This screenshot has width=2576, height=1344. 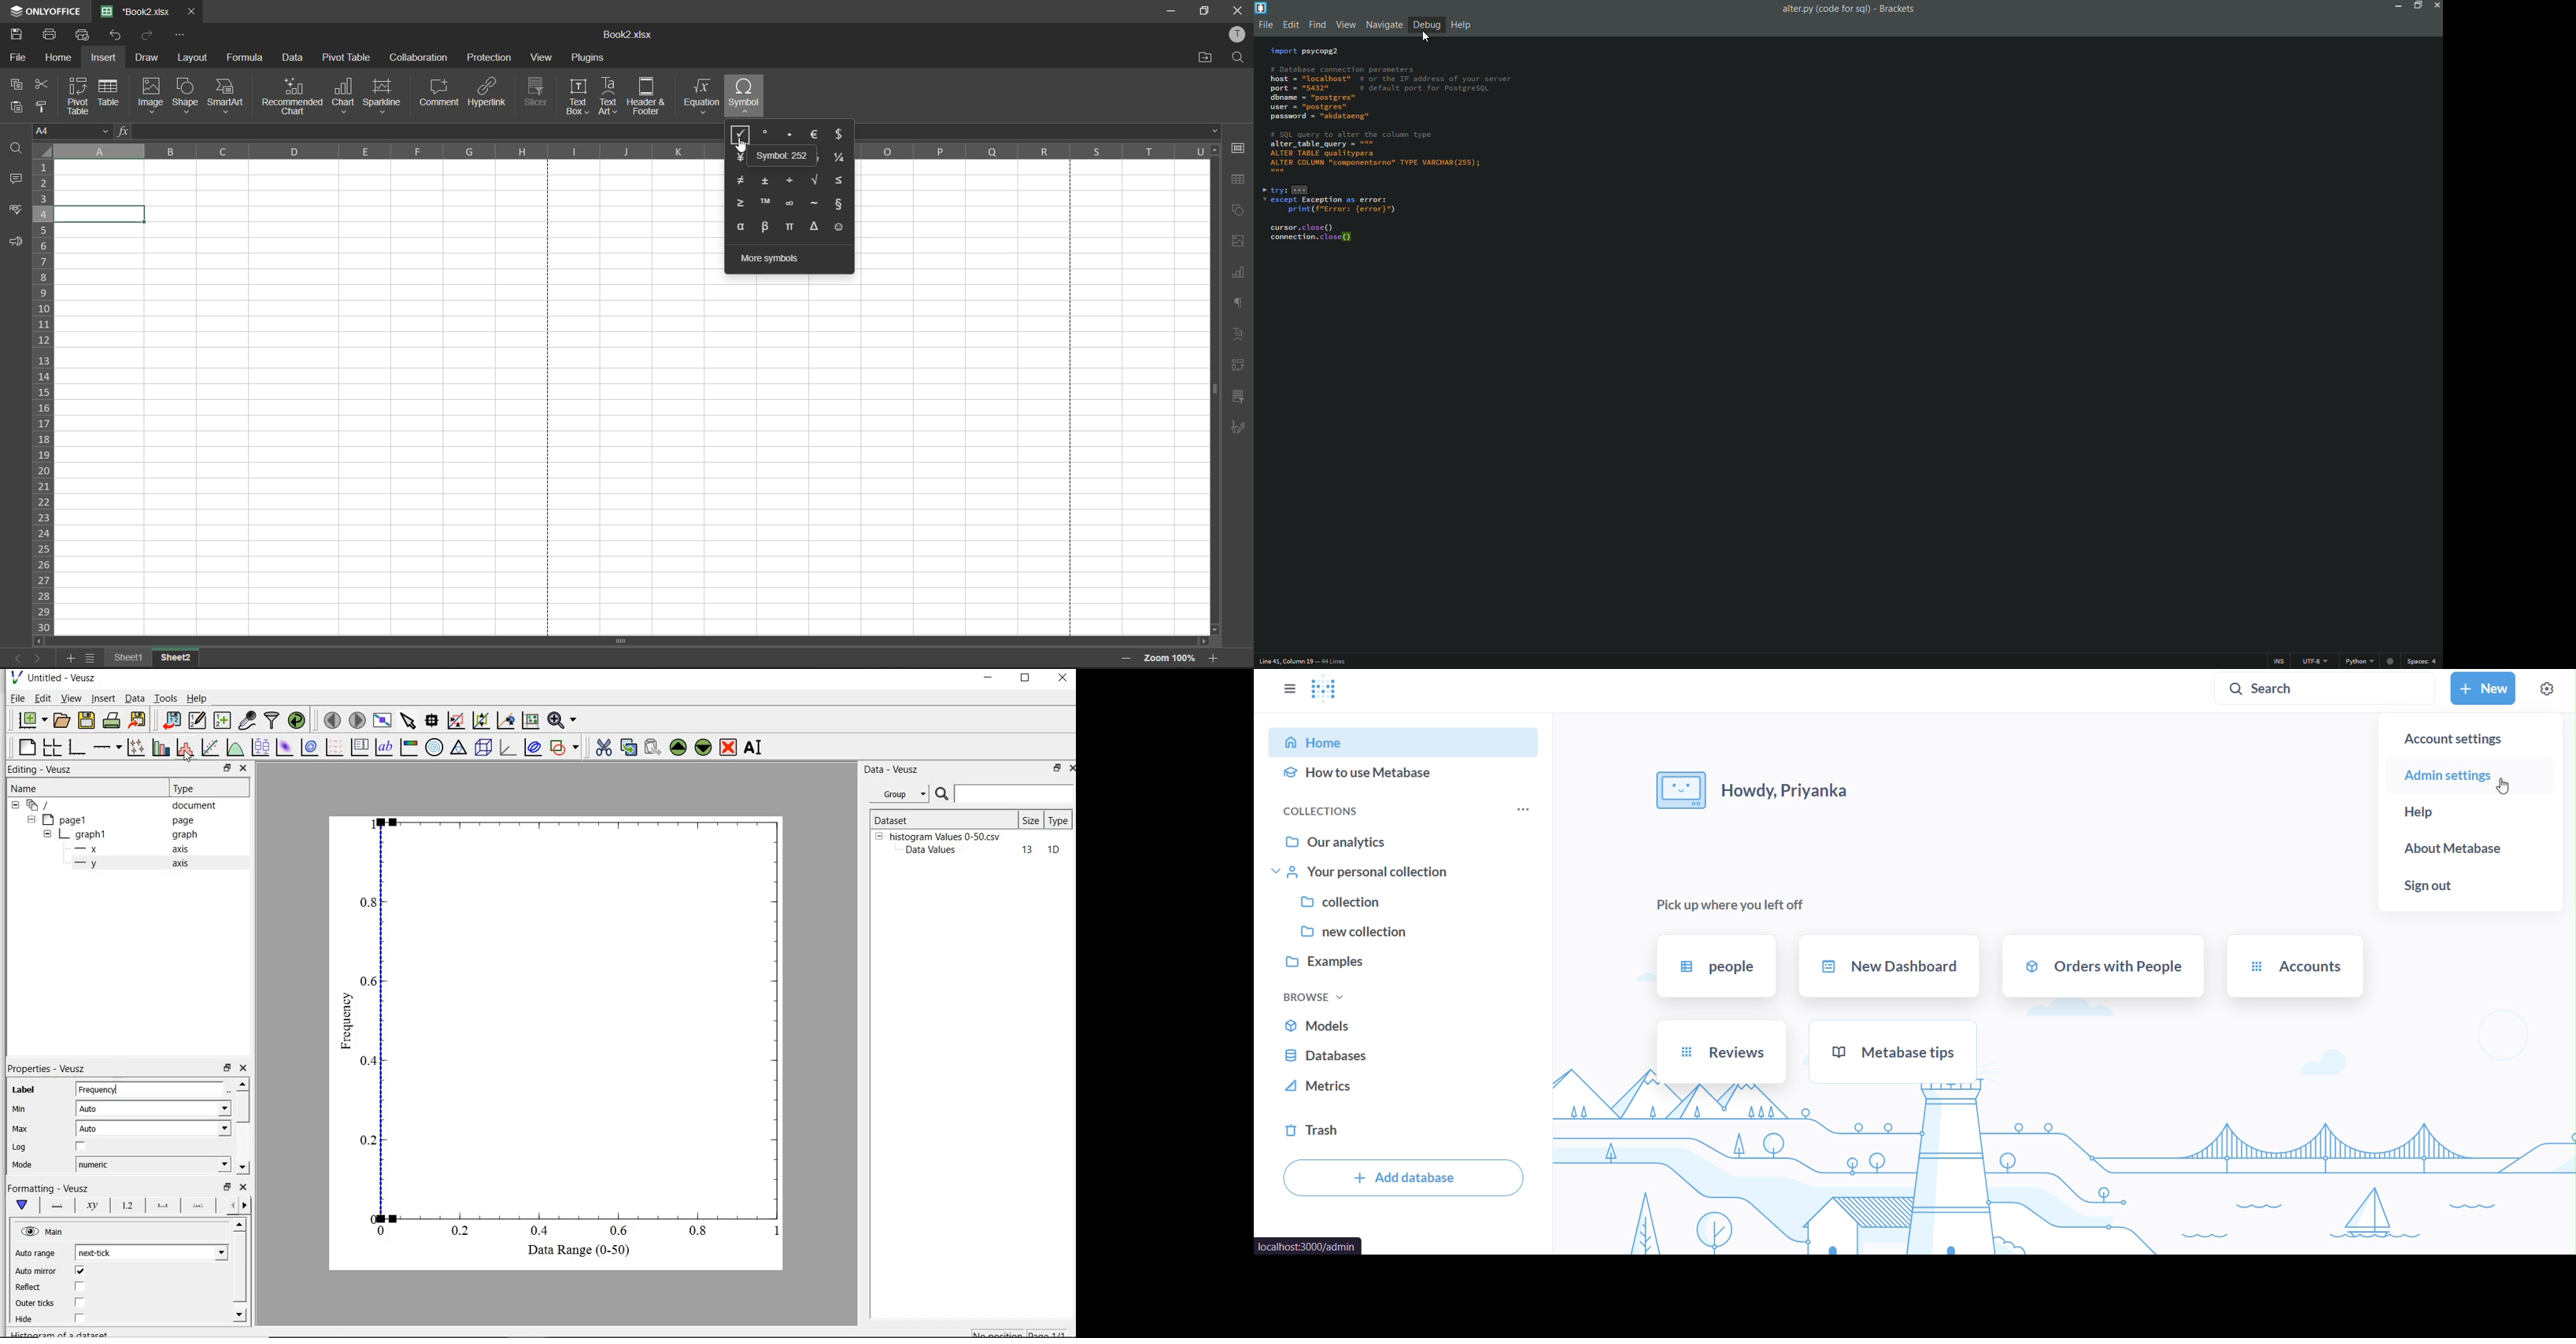 I want to click on down, so click(x=1216, y=133).